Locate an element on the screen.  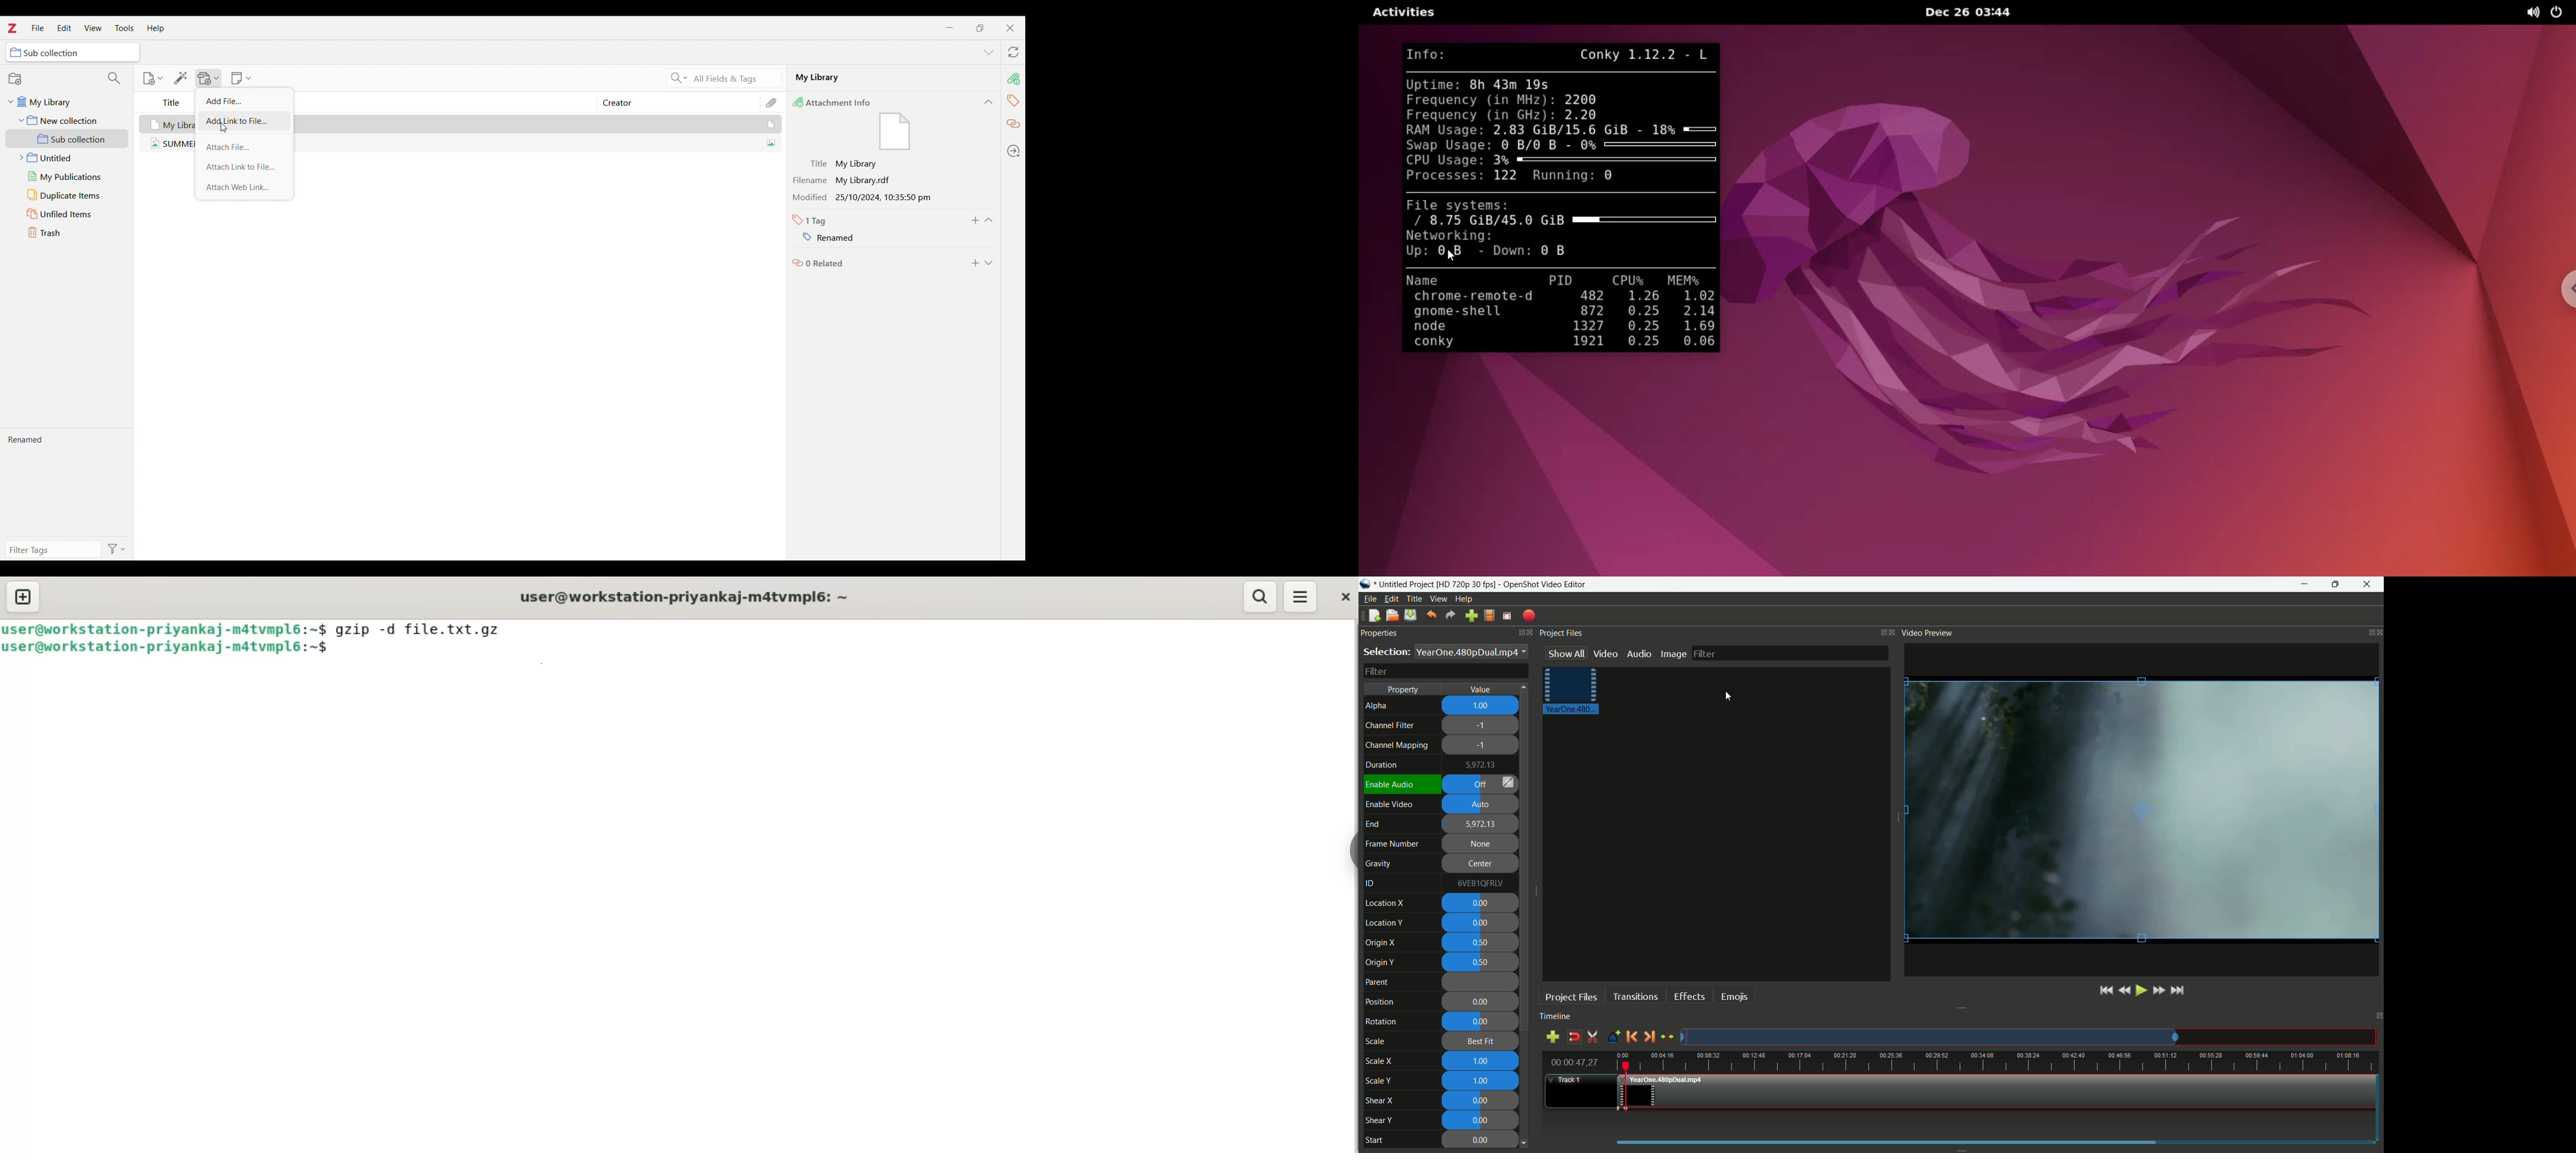
File menu is located at coordinates (38, 27).